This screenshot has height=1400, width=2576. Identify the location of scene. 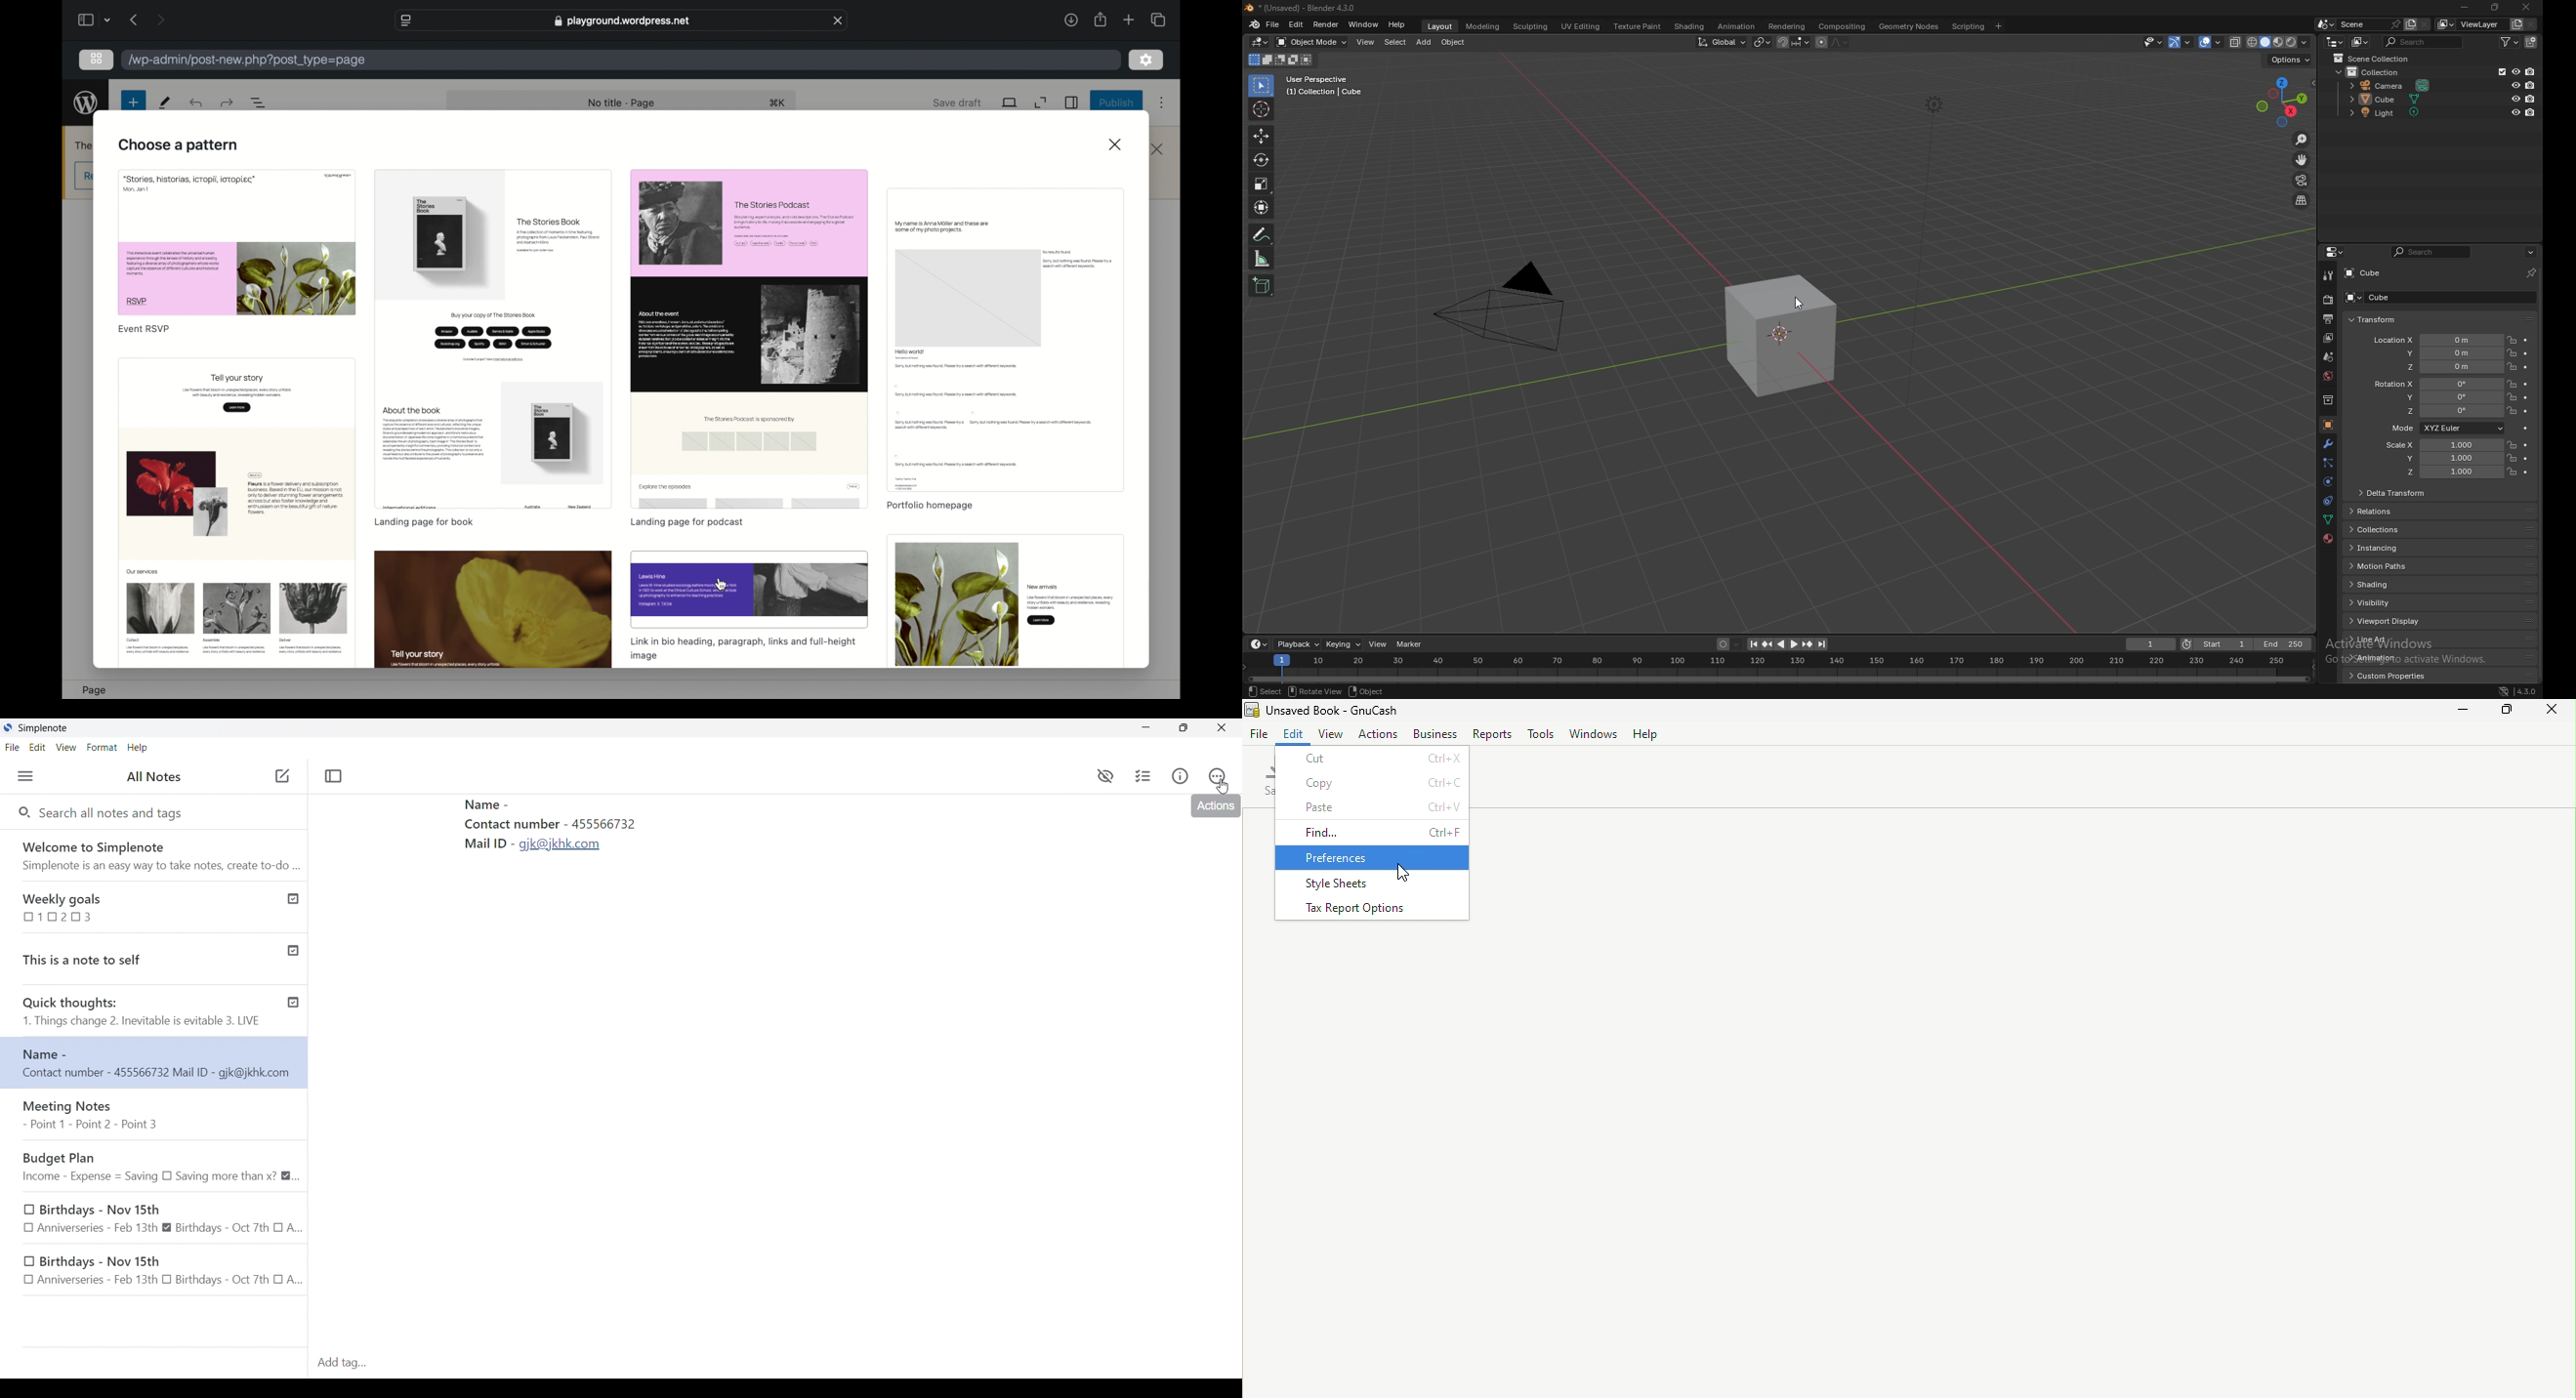
(2327, 356).